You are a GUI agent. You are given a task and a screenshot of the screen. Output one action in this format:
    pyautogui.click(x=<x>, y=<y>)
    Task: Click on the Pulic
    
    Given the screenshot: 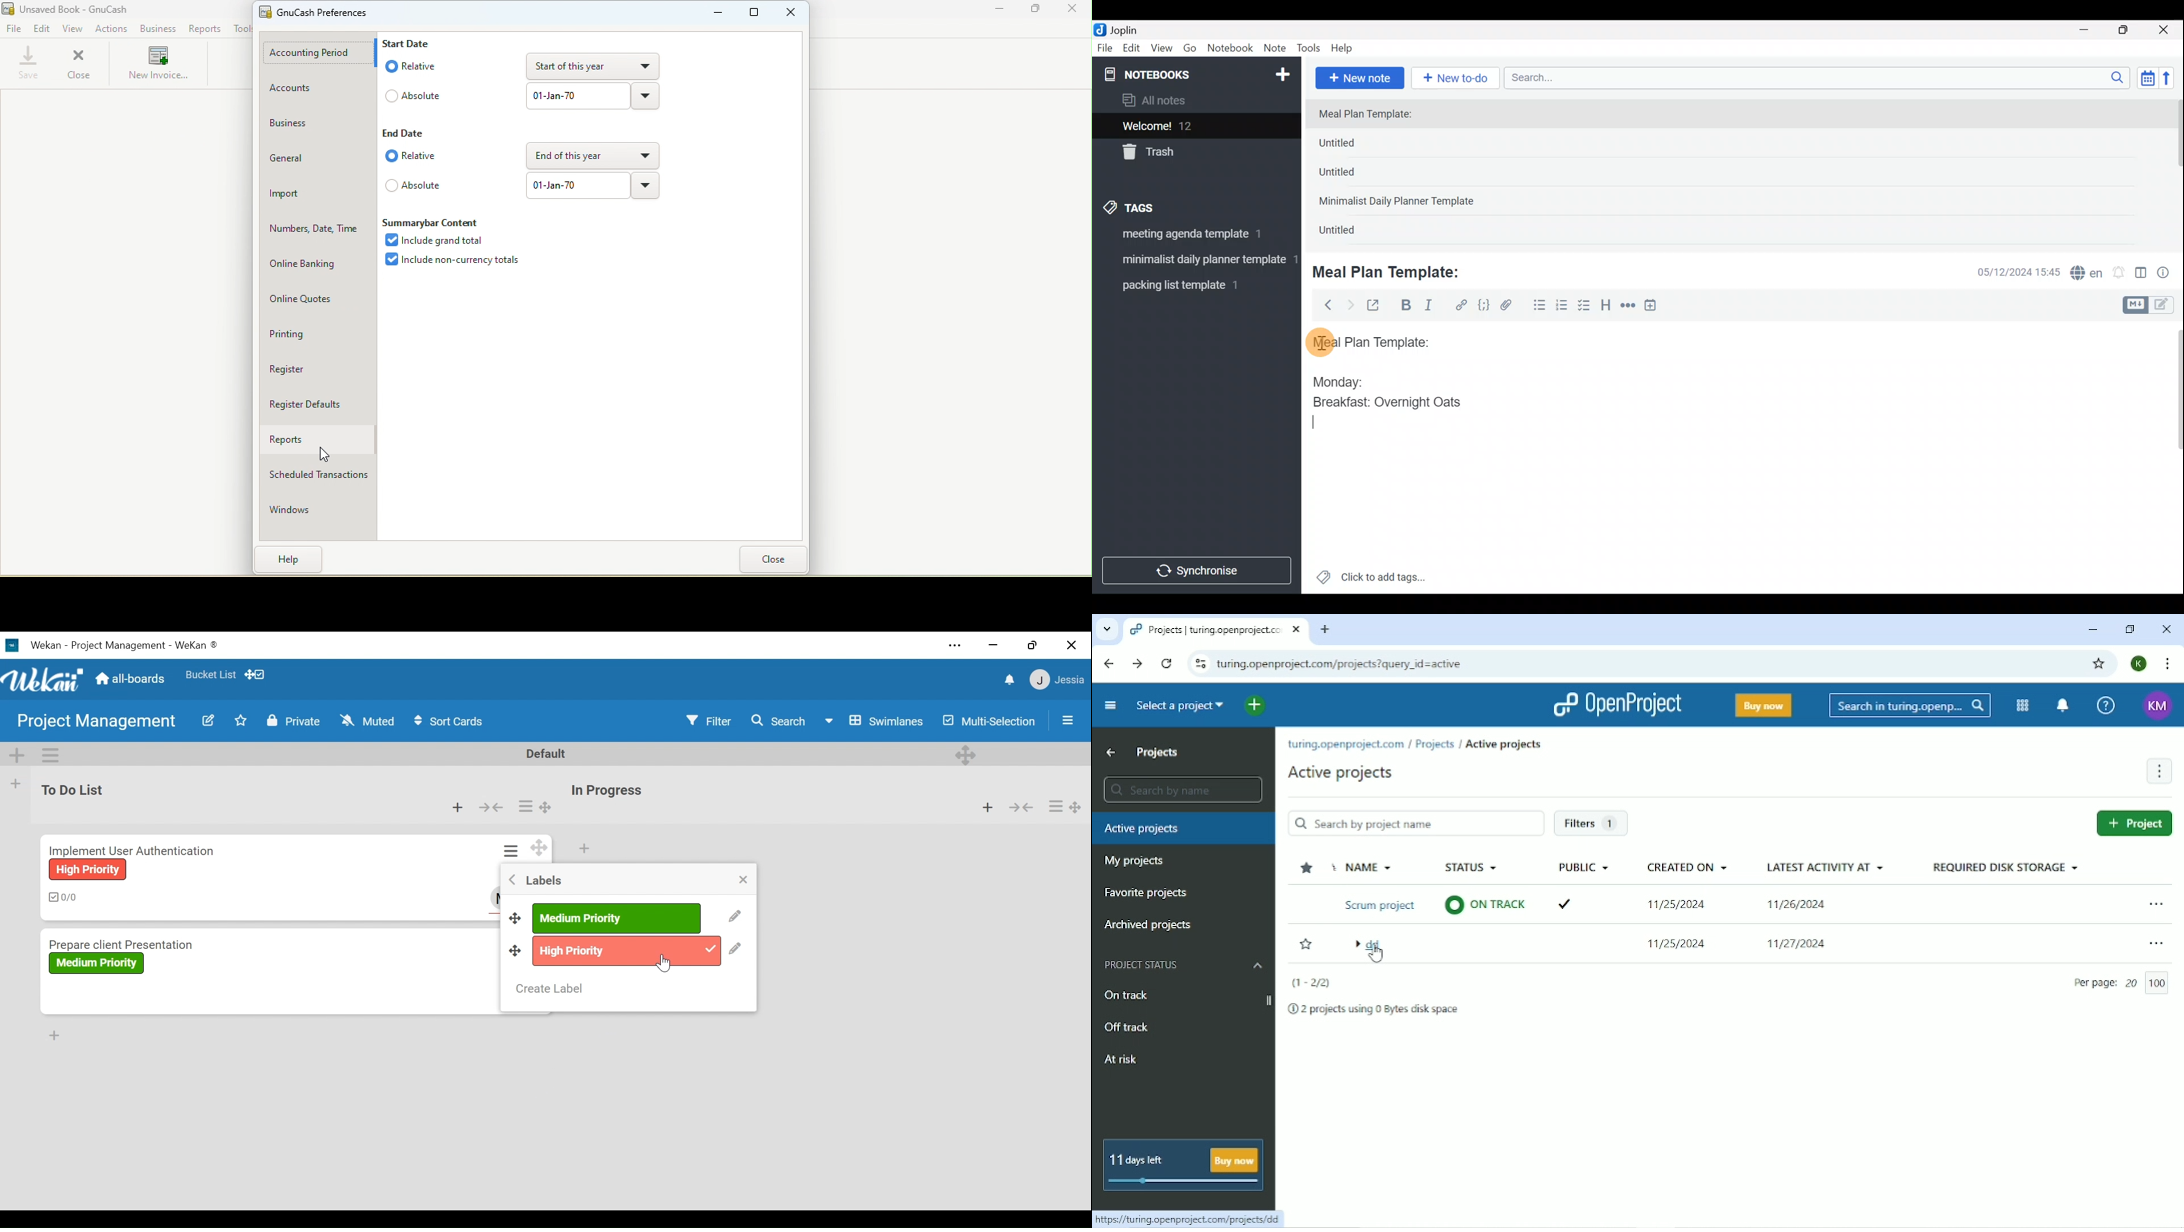 What is the action you would take?
    pyautogui.click(x=1584, y=868)
    